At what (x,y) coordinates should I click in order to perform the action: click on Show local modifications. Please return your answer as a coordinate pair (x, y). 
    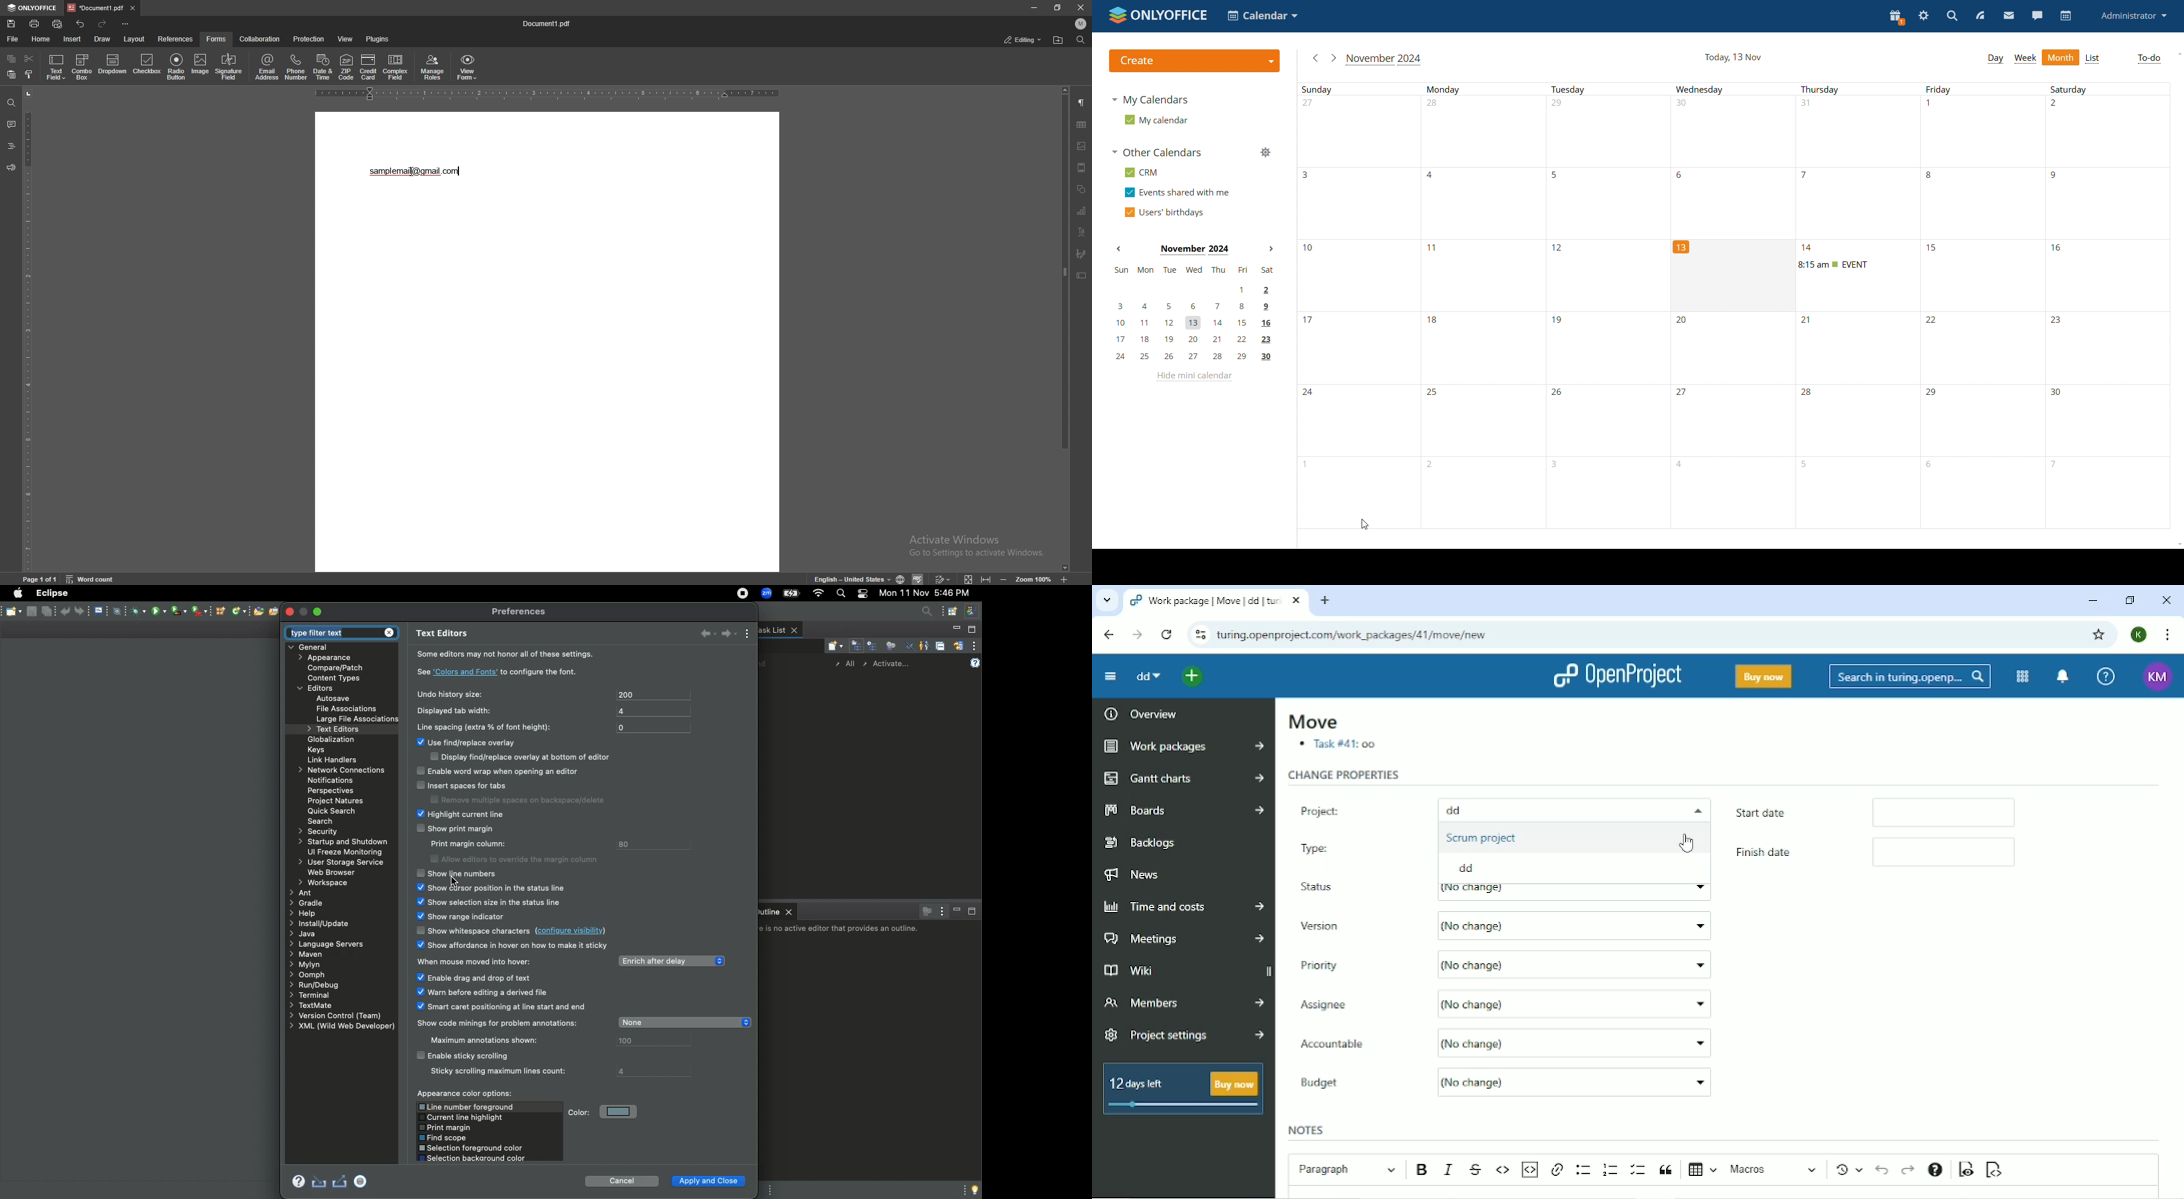
    Looking at the image, I should click on (1852, 1169).